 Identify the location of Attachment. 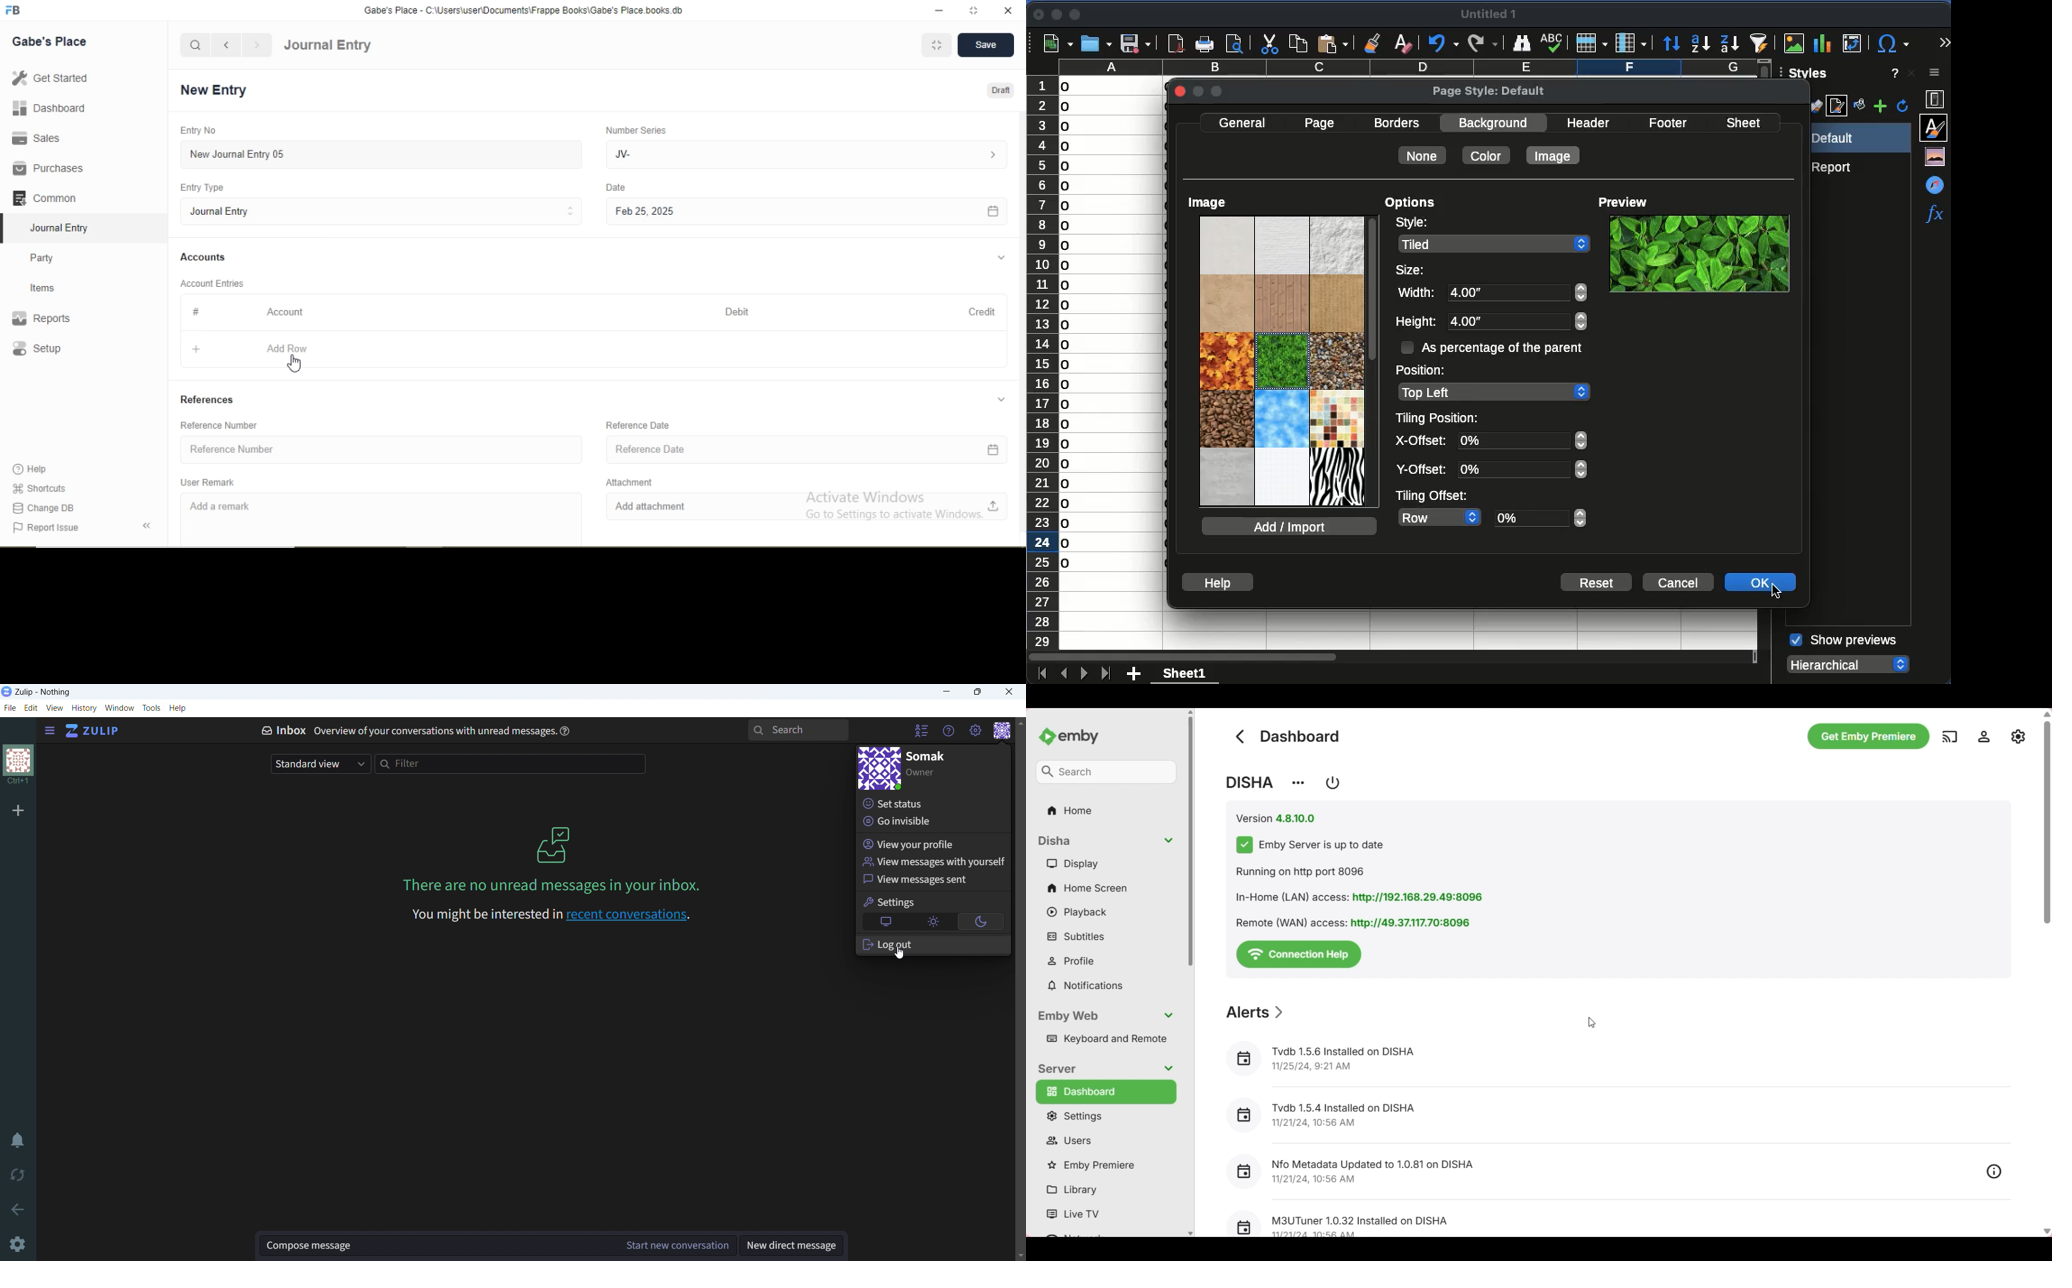
(626, 481).